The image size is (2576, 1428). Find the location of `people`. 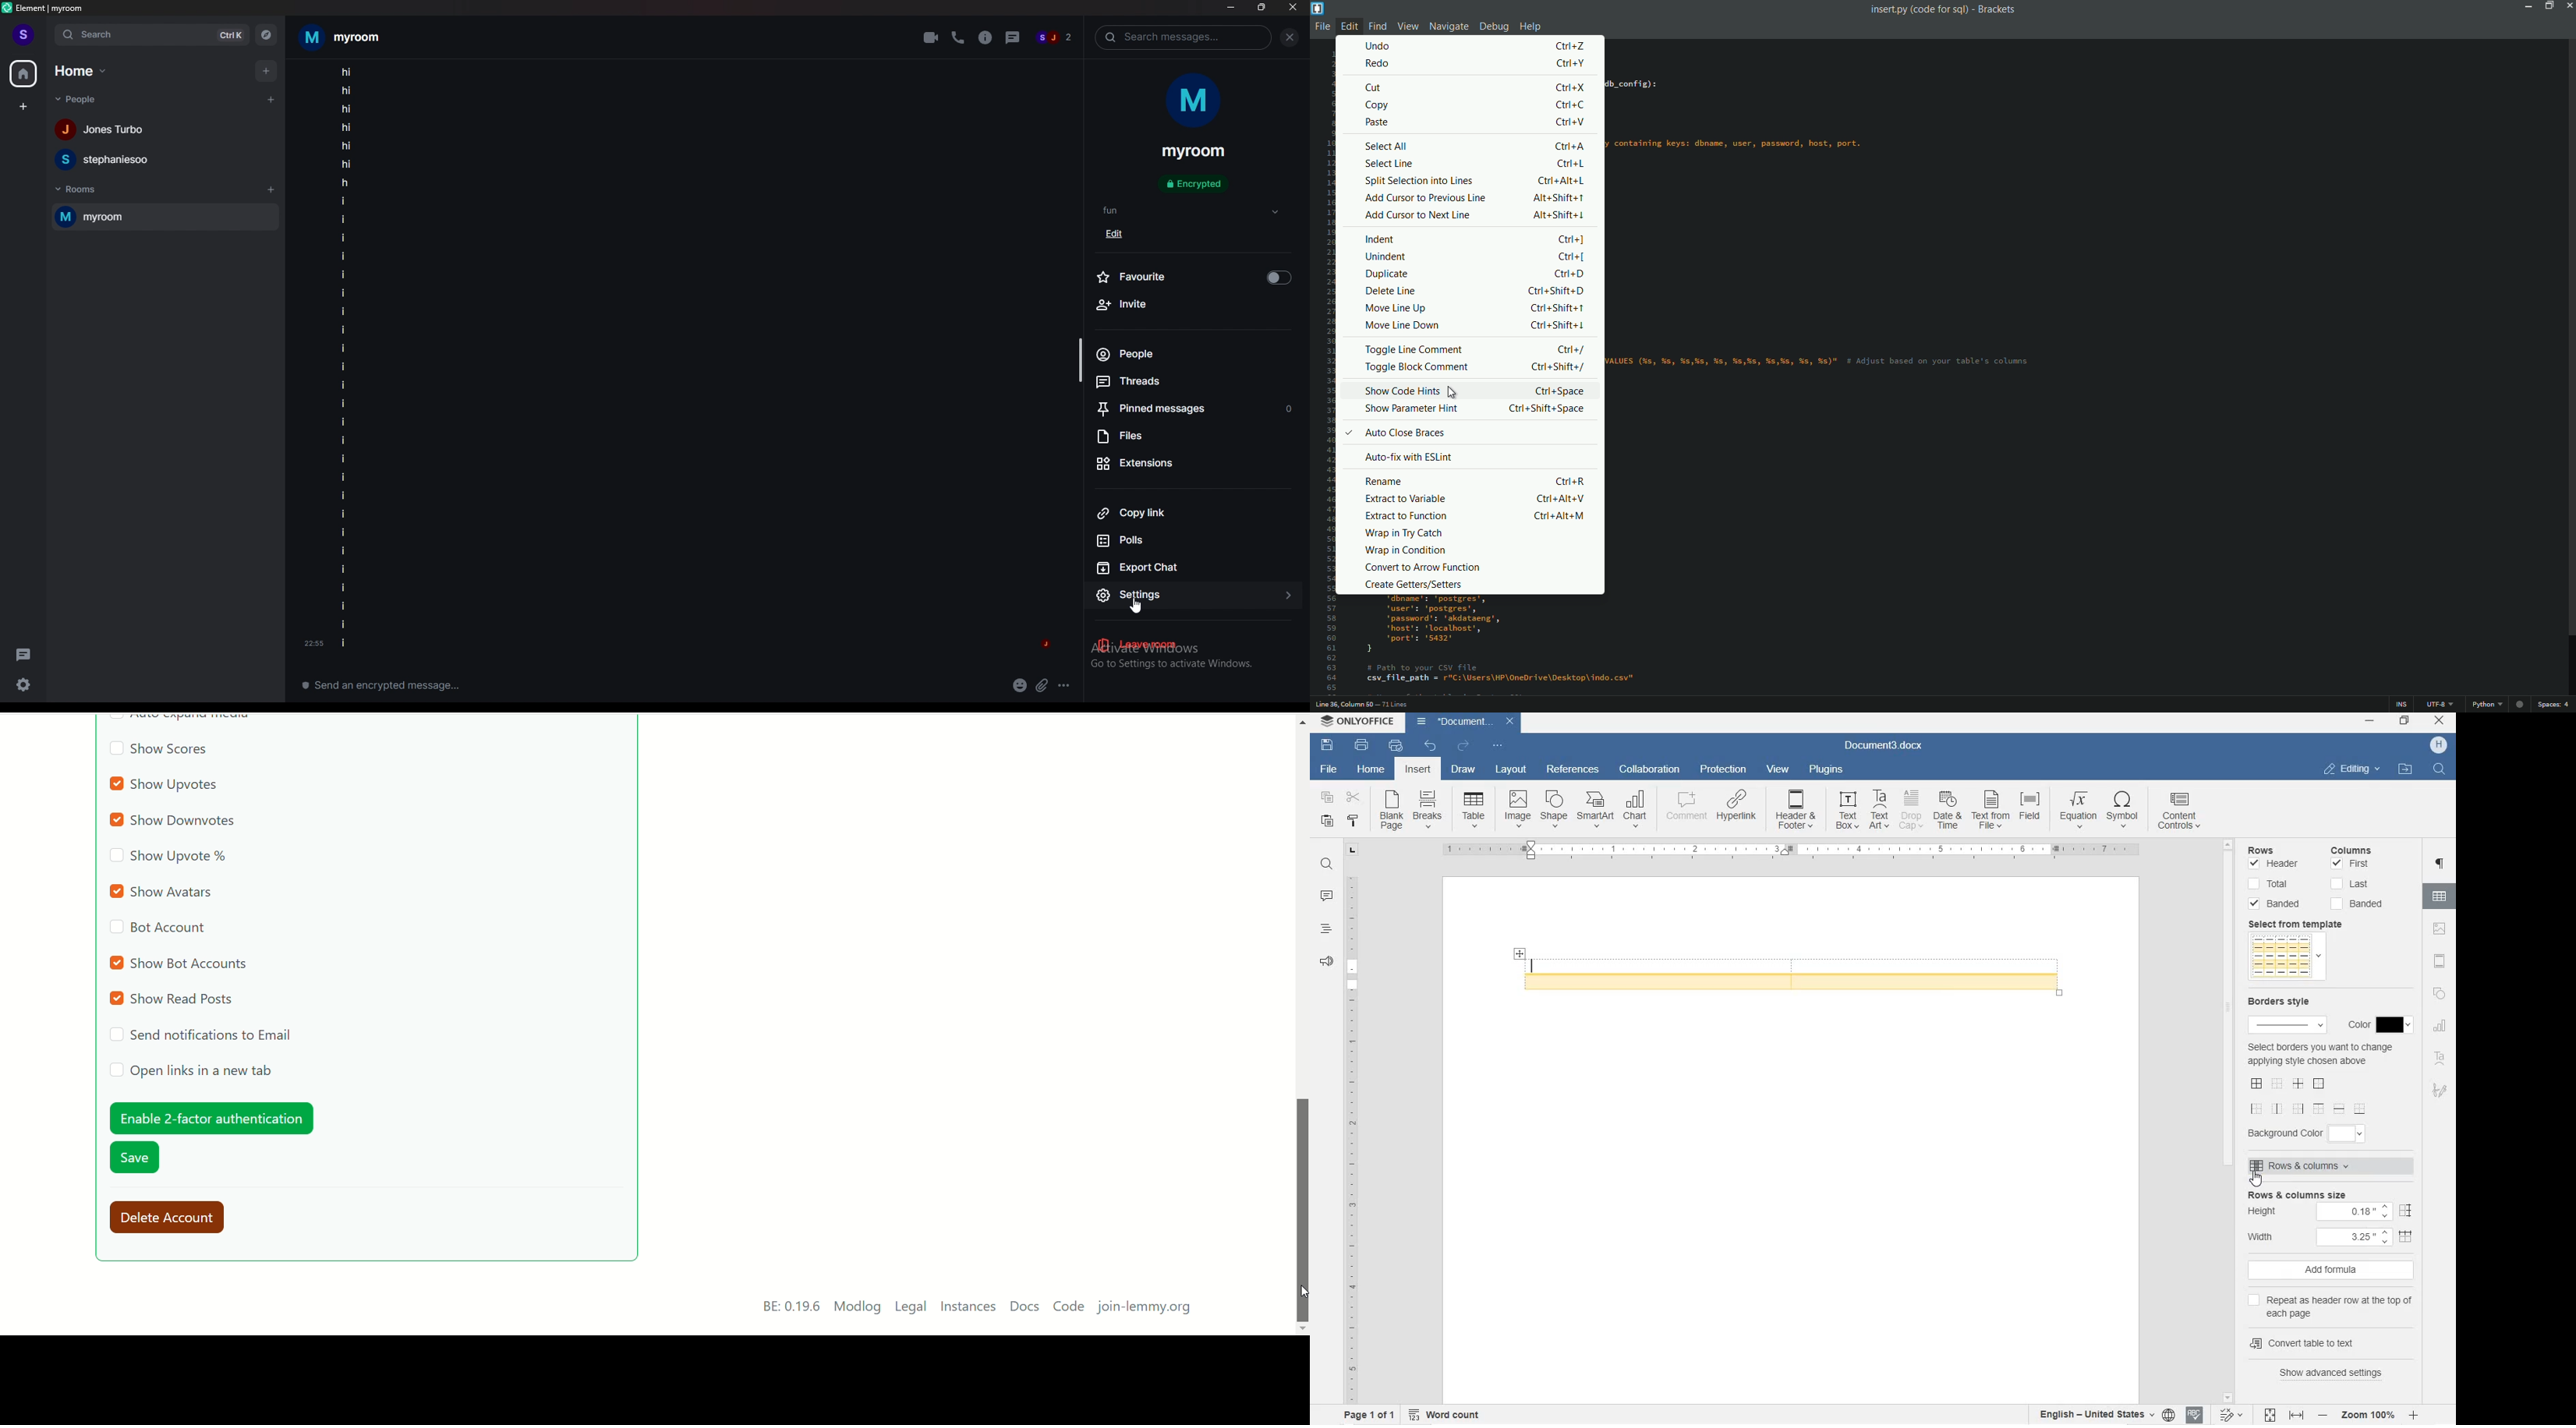

people is located at coordinates (1055, 39).